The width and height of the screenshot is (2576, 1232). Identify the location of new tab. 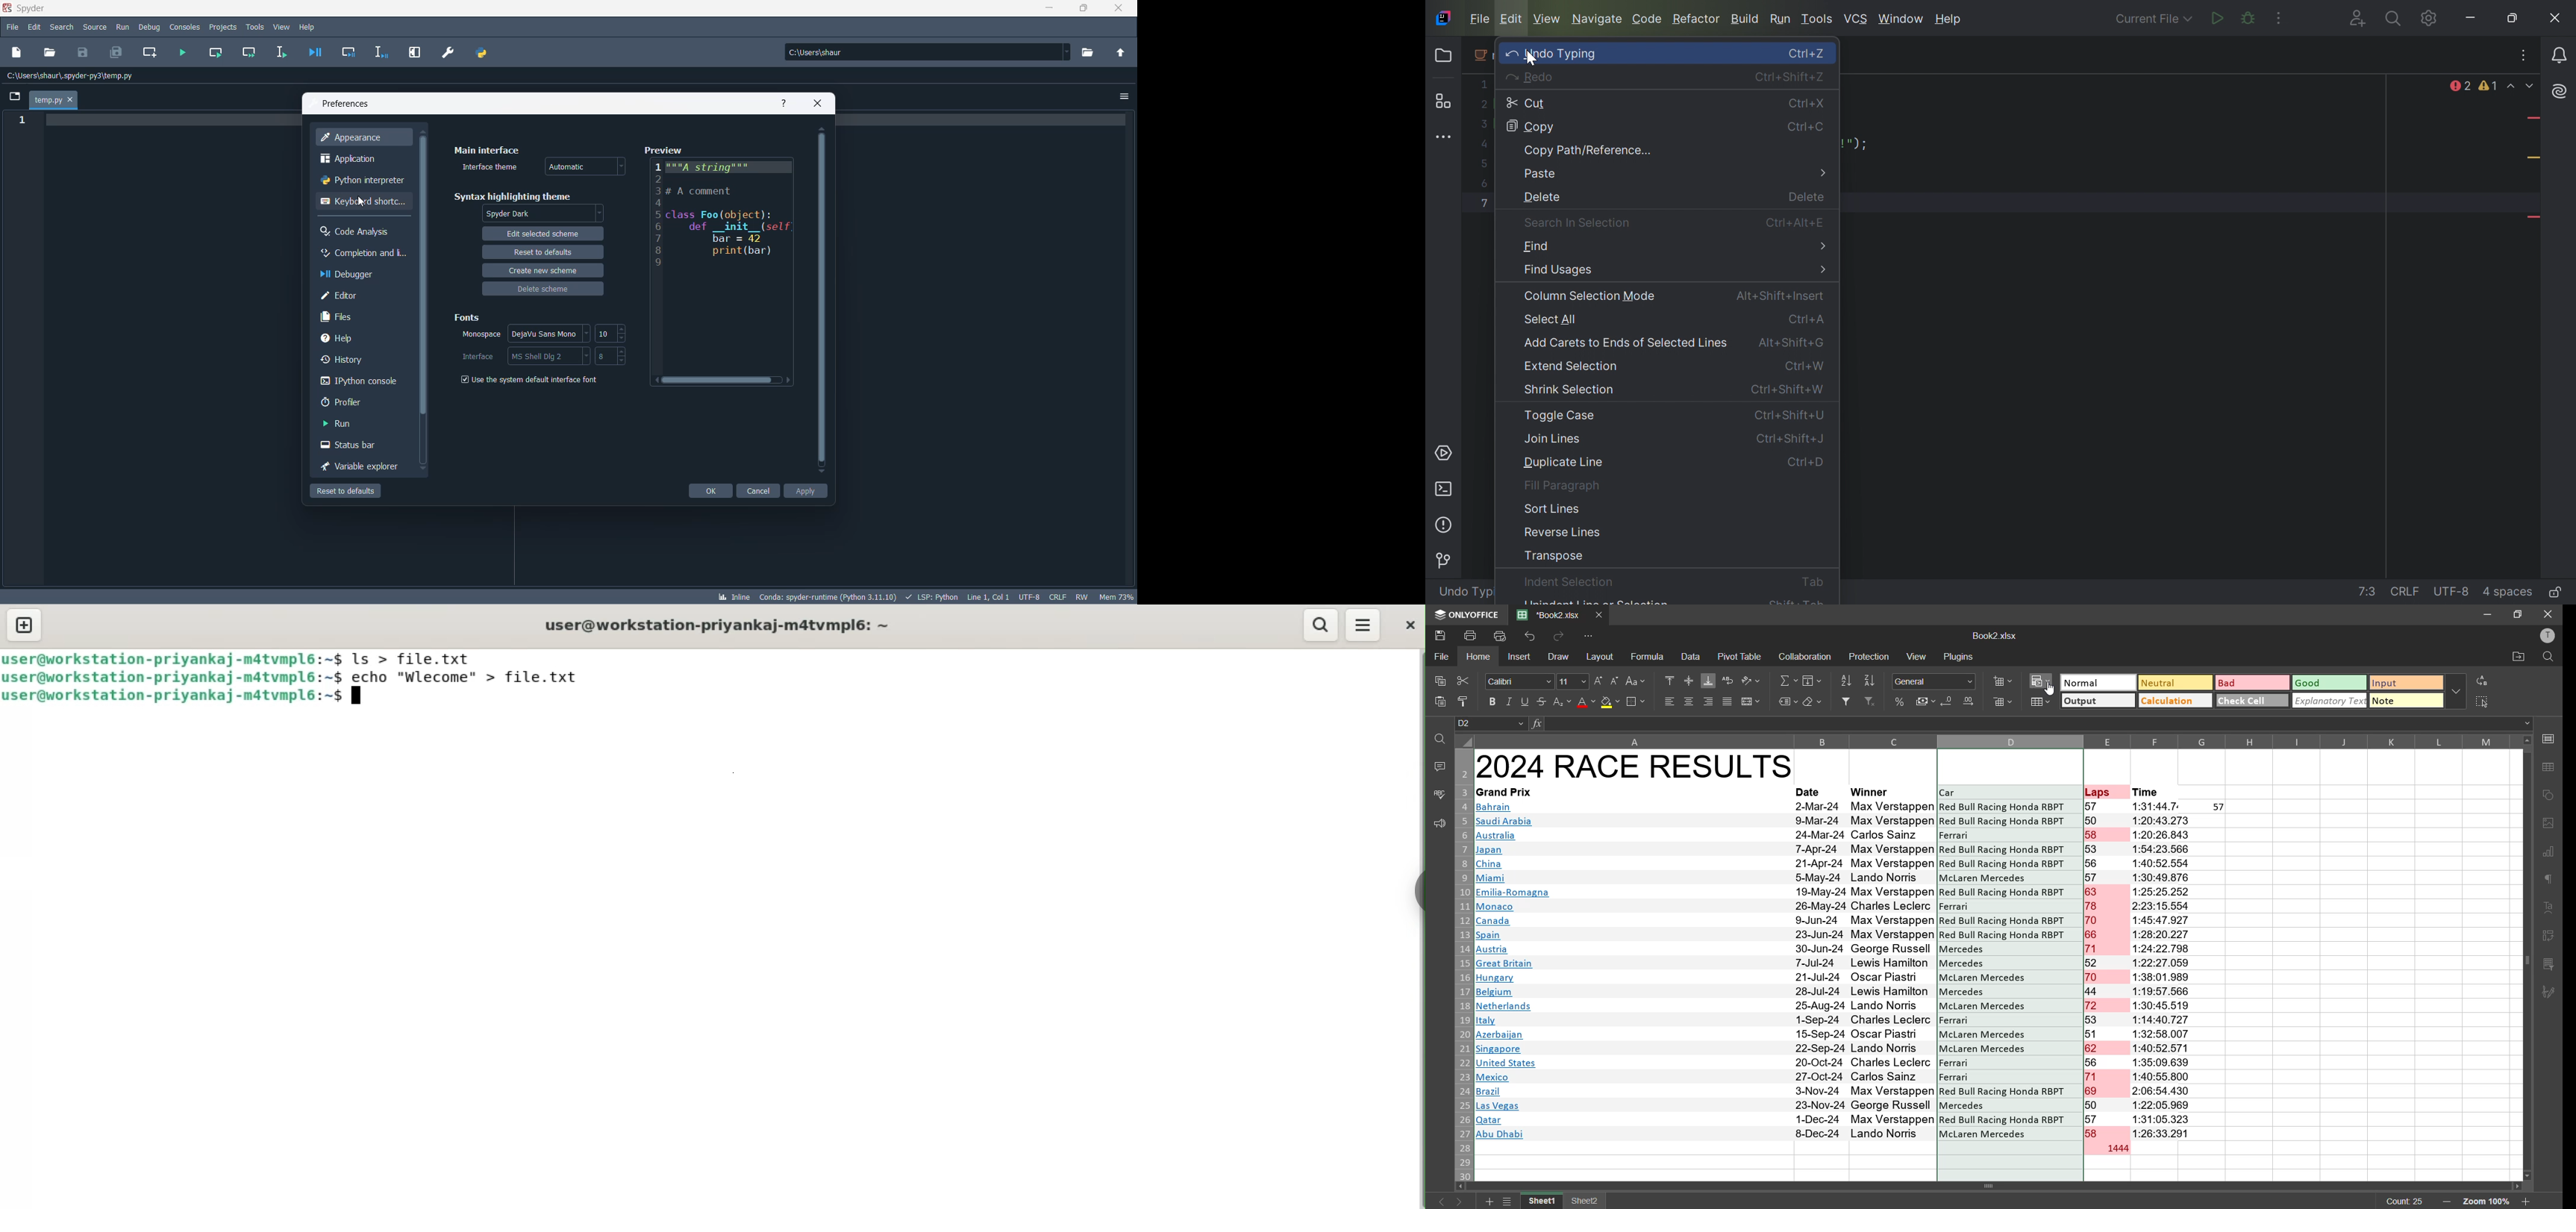
(25, 625).